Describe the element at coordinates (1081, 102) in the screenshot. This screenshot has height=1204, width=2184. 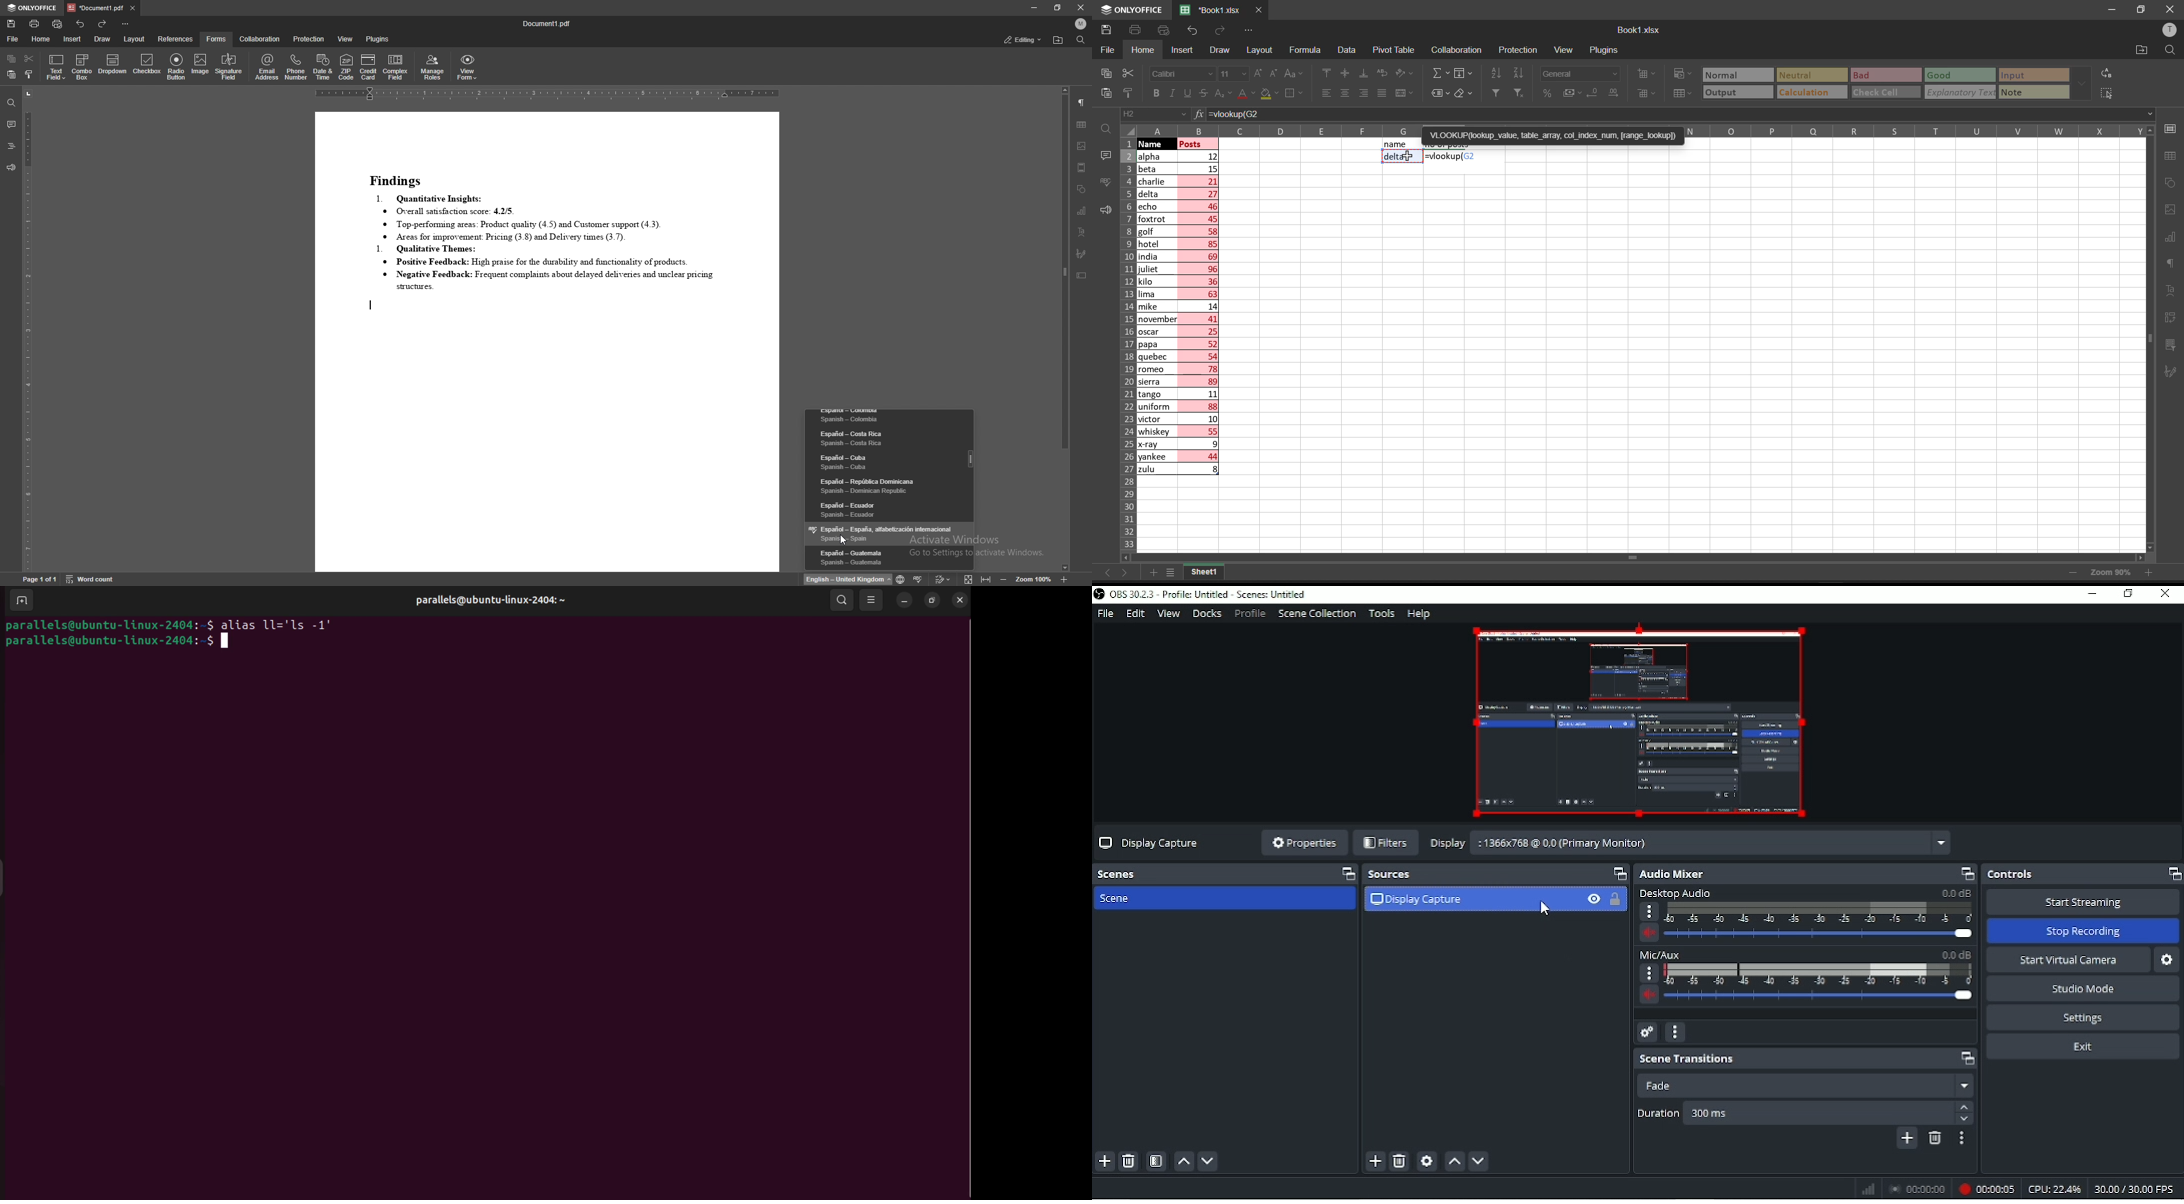
I see `paragraph` at that location.